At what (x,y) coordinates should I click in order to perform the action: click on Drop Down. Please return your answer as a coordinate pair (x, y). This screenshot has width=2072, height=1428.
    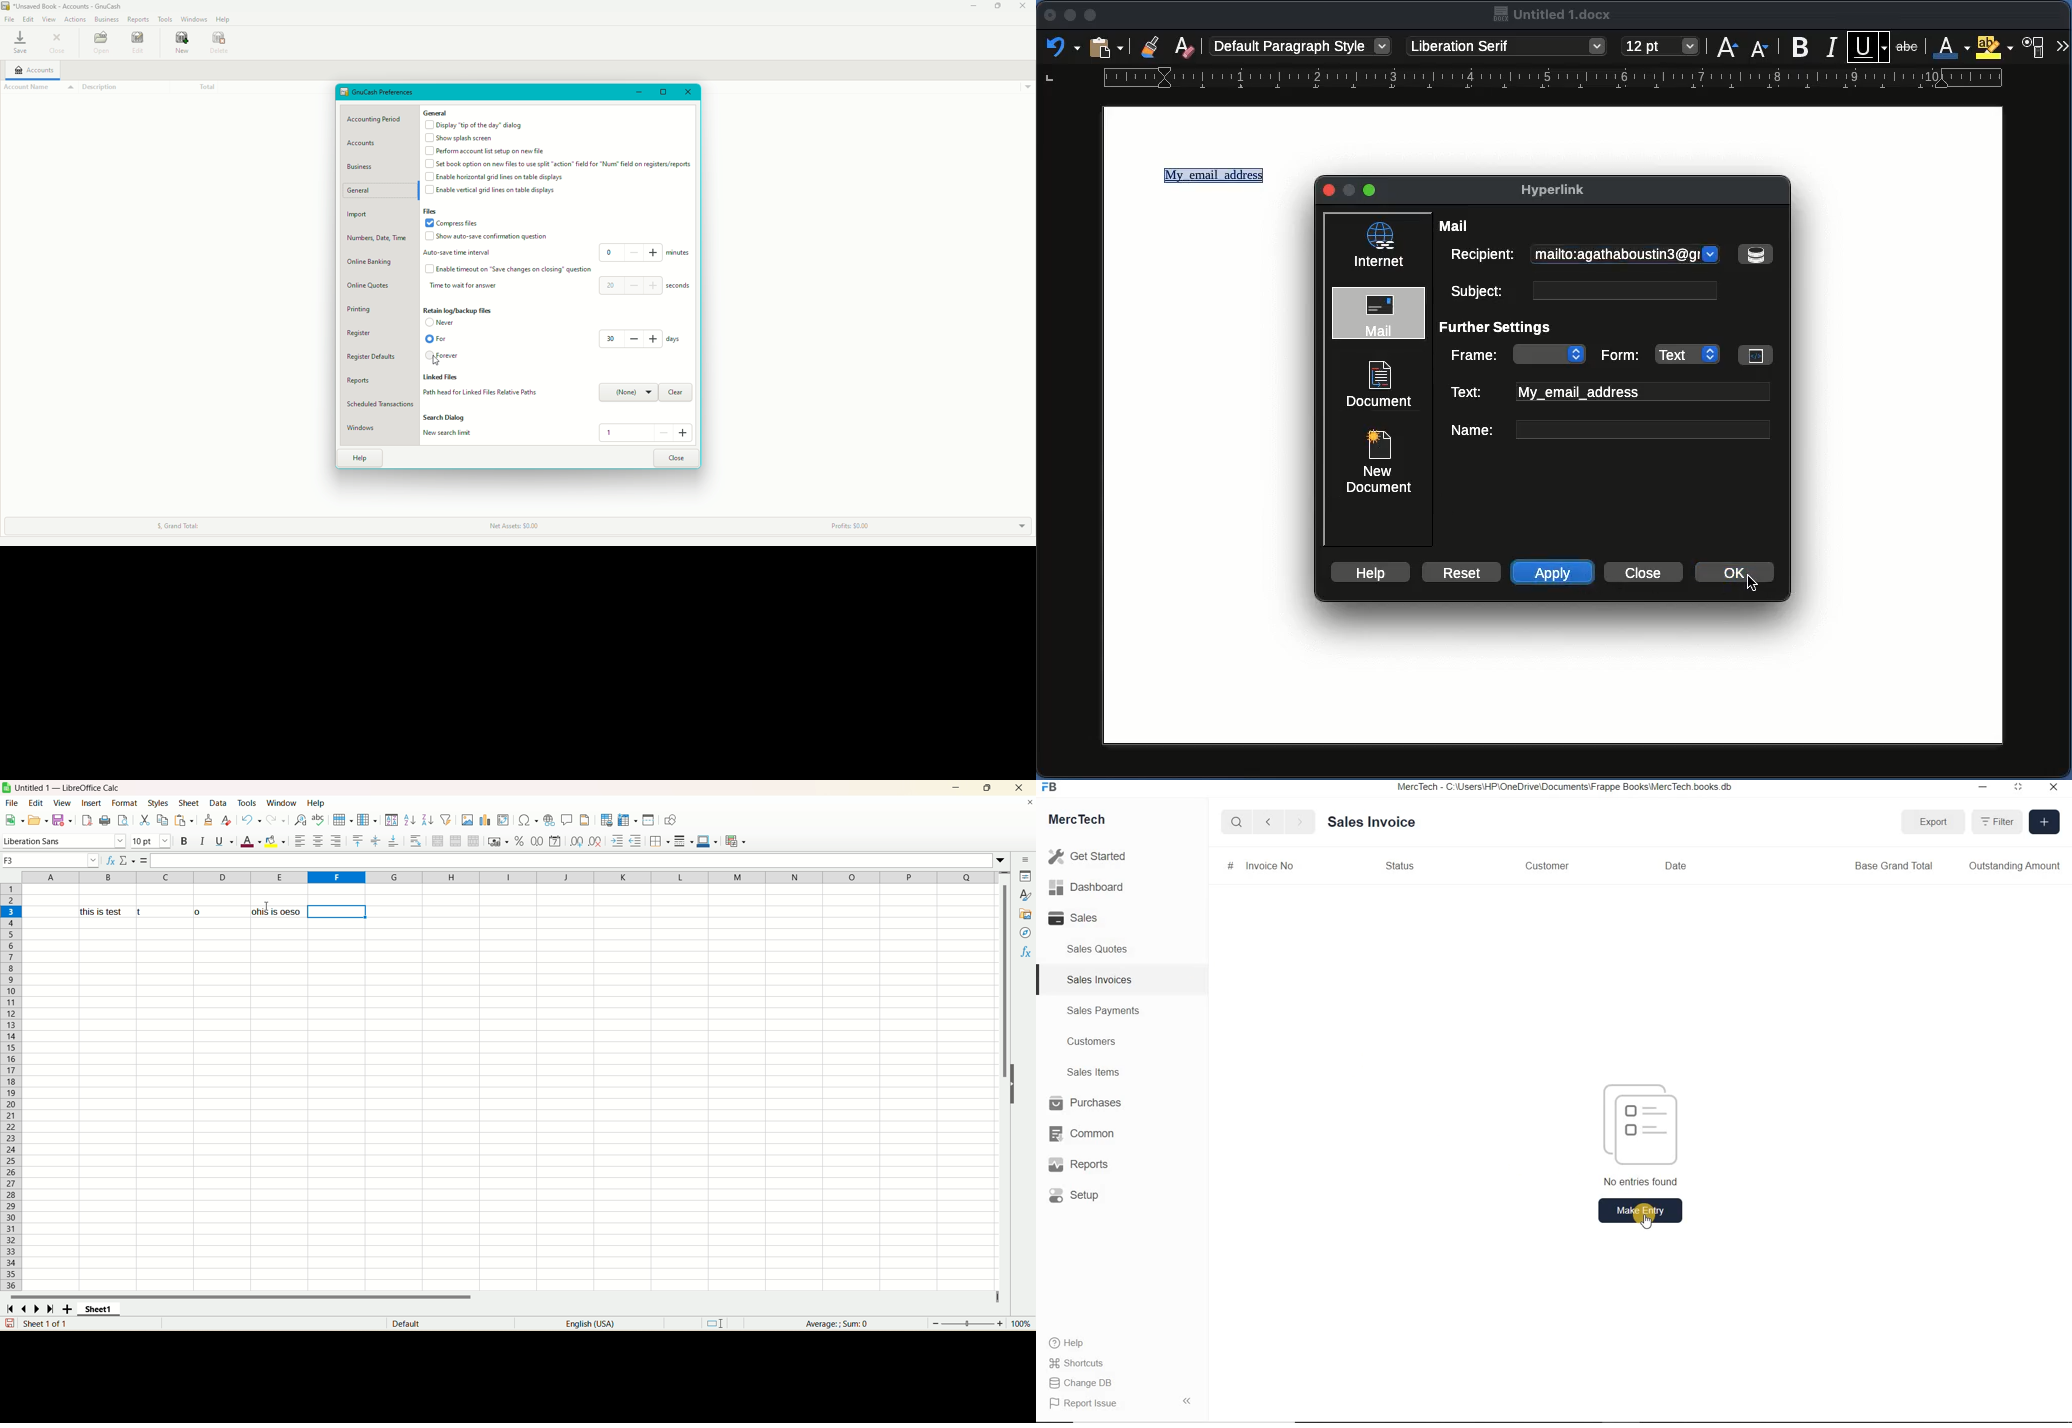
    Looking at the image, I should click on (1014, 525).